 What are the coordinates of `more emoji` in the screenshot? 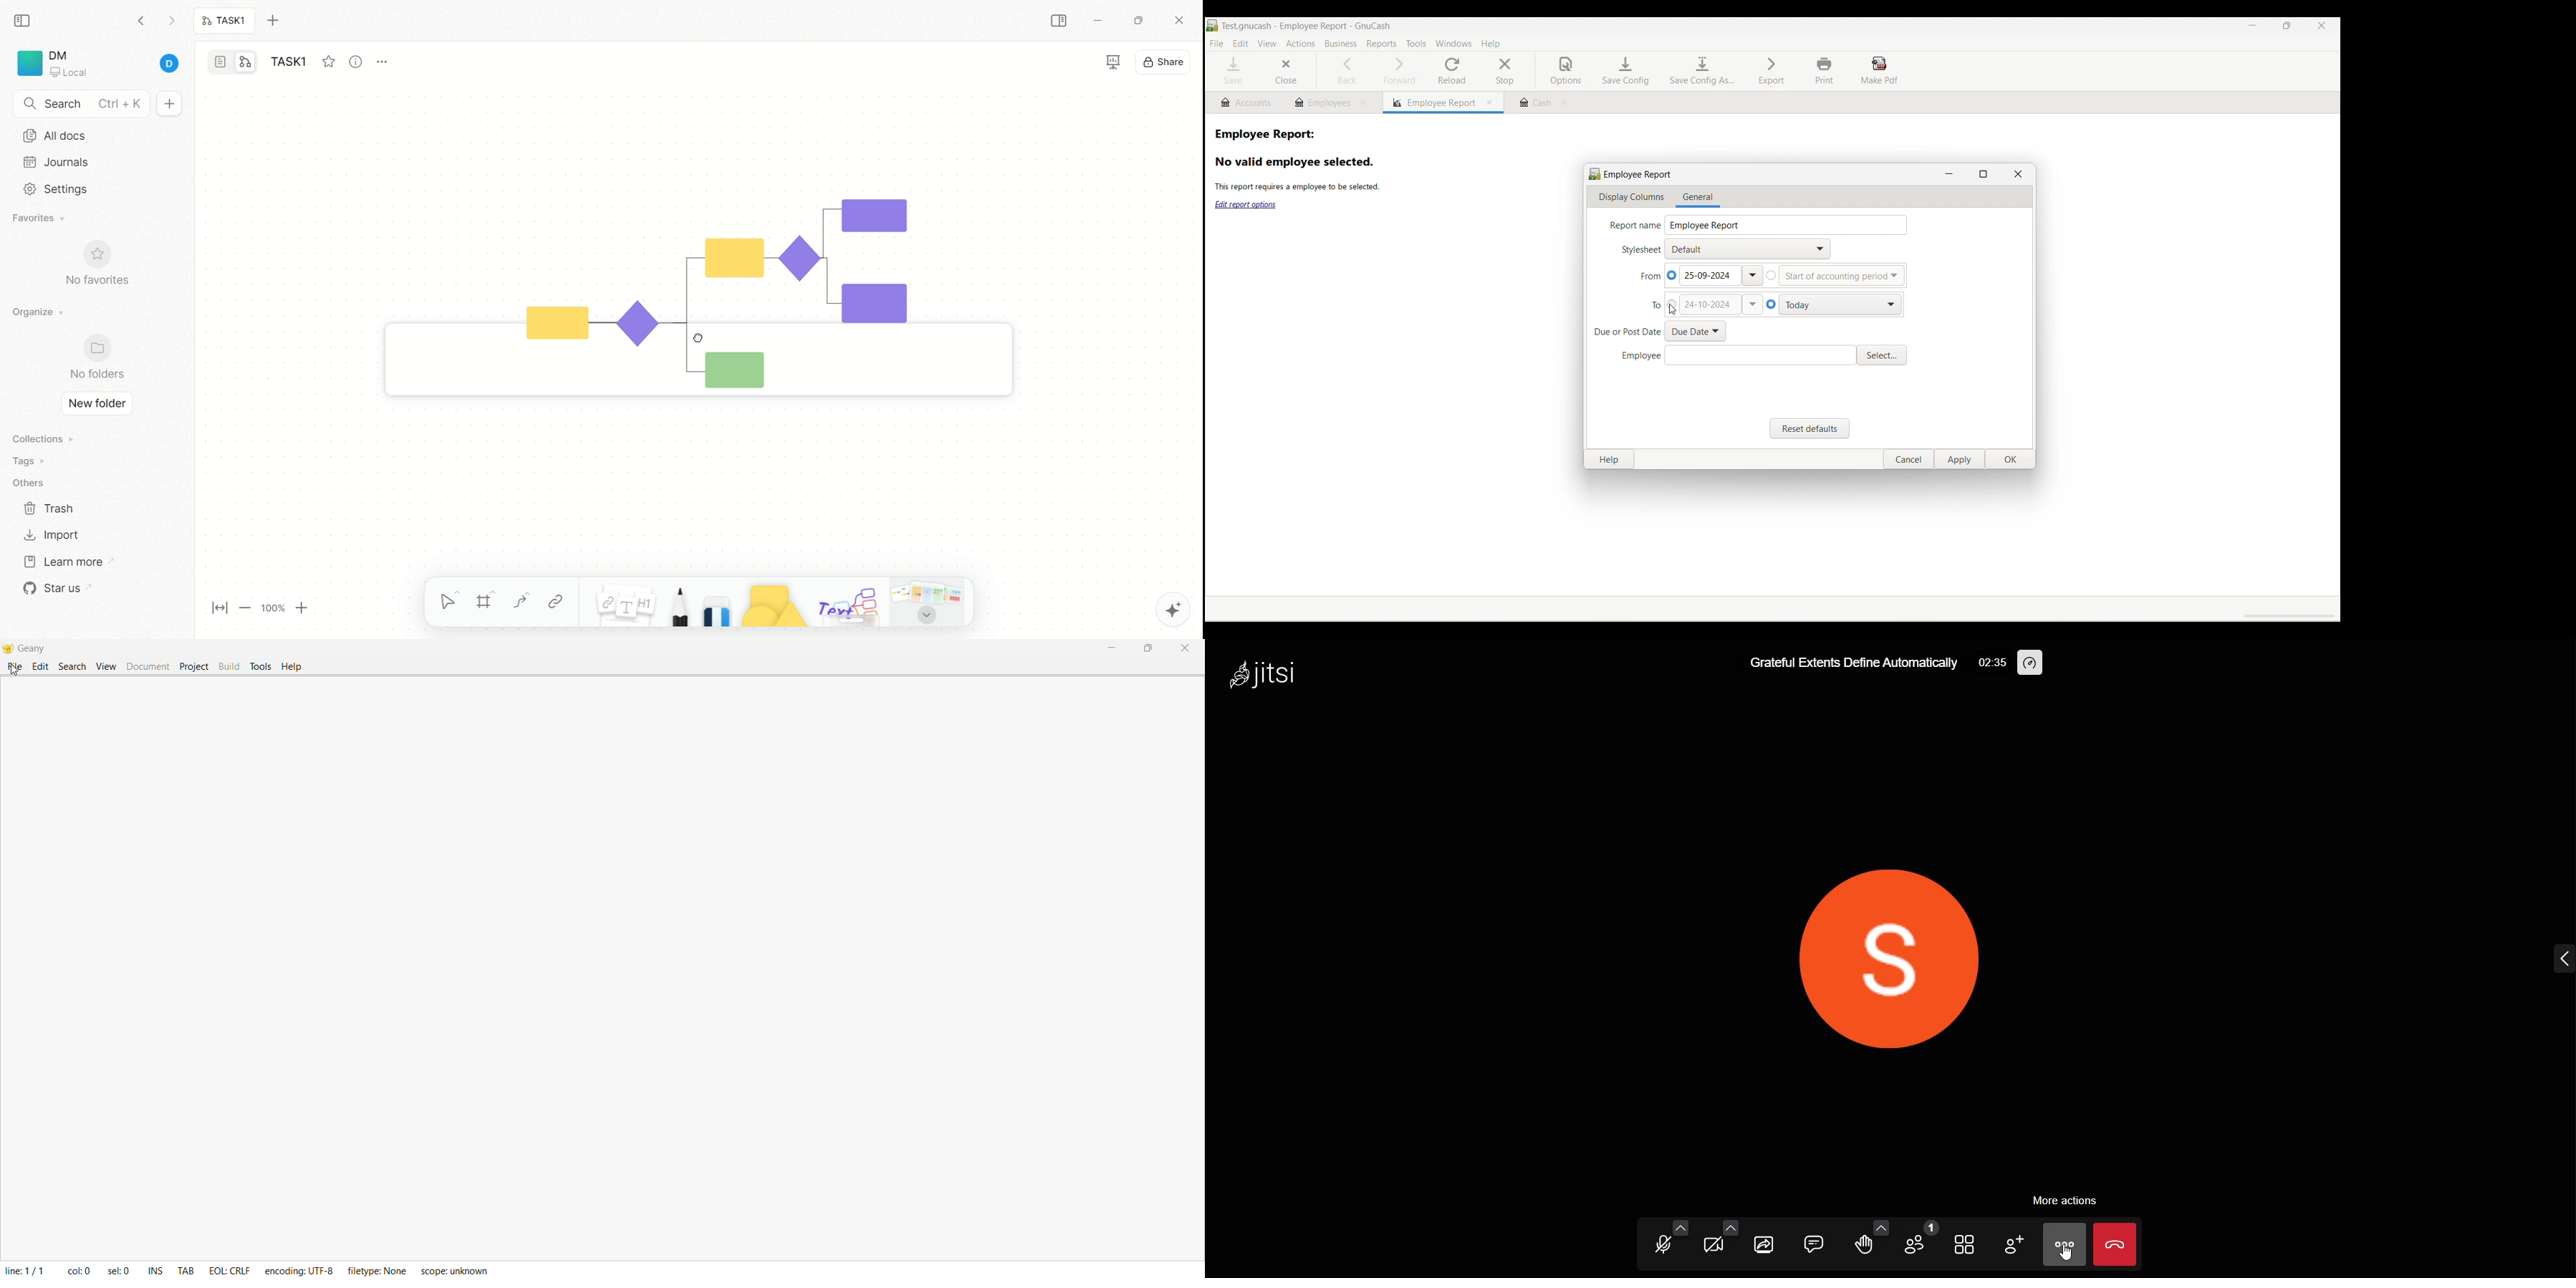 It's located at (1878, 1224).